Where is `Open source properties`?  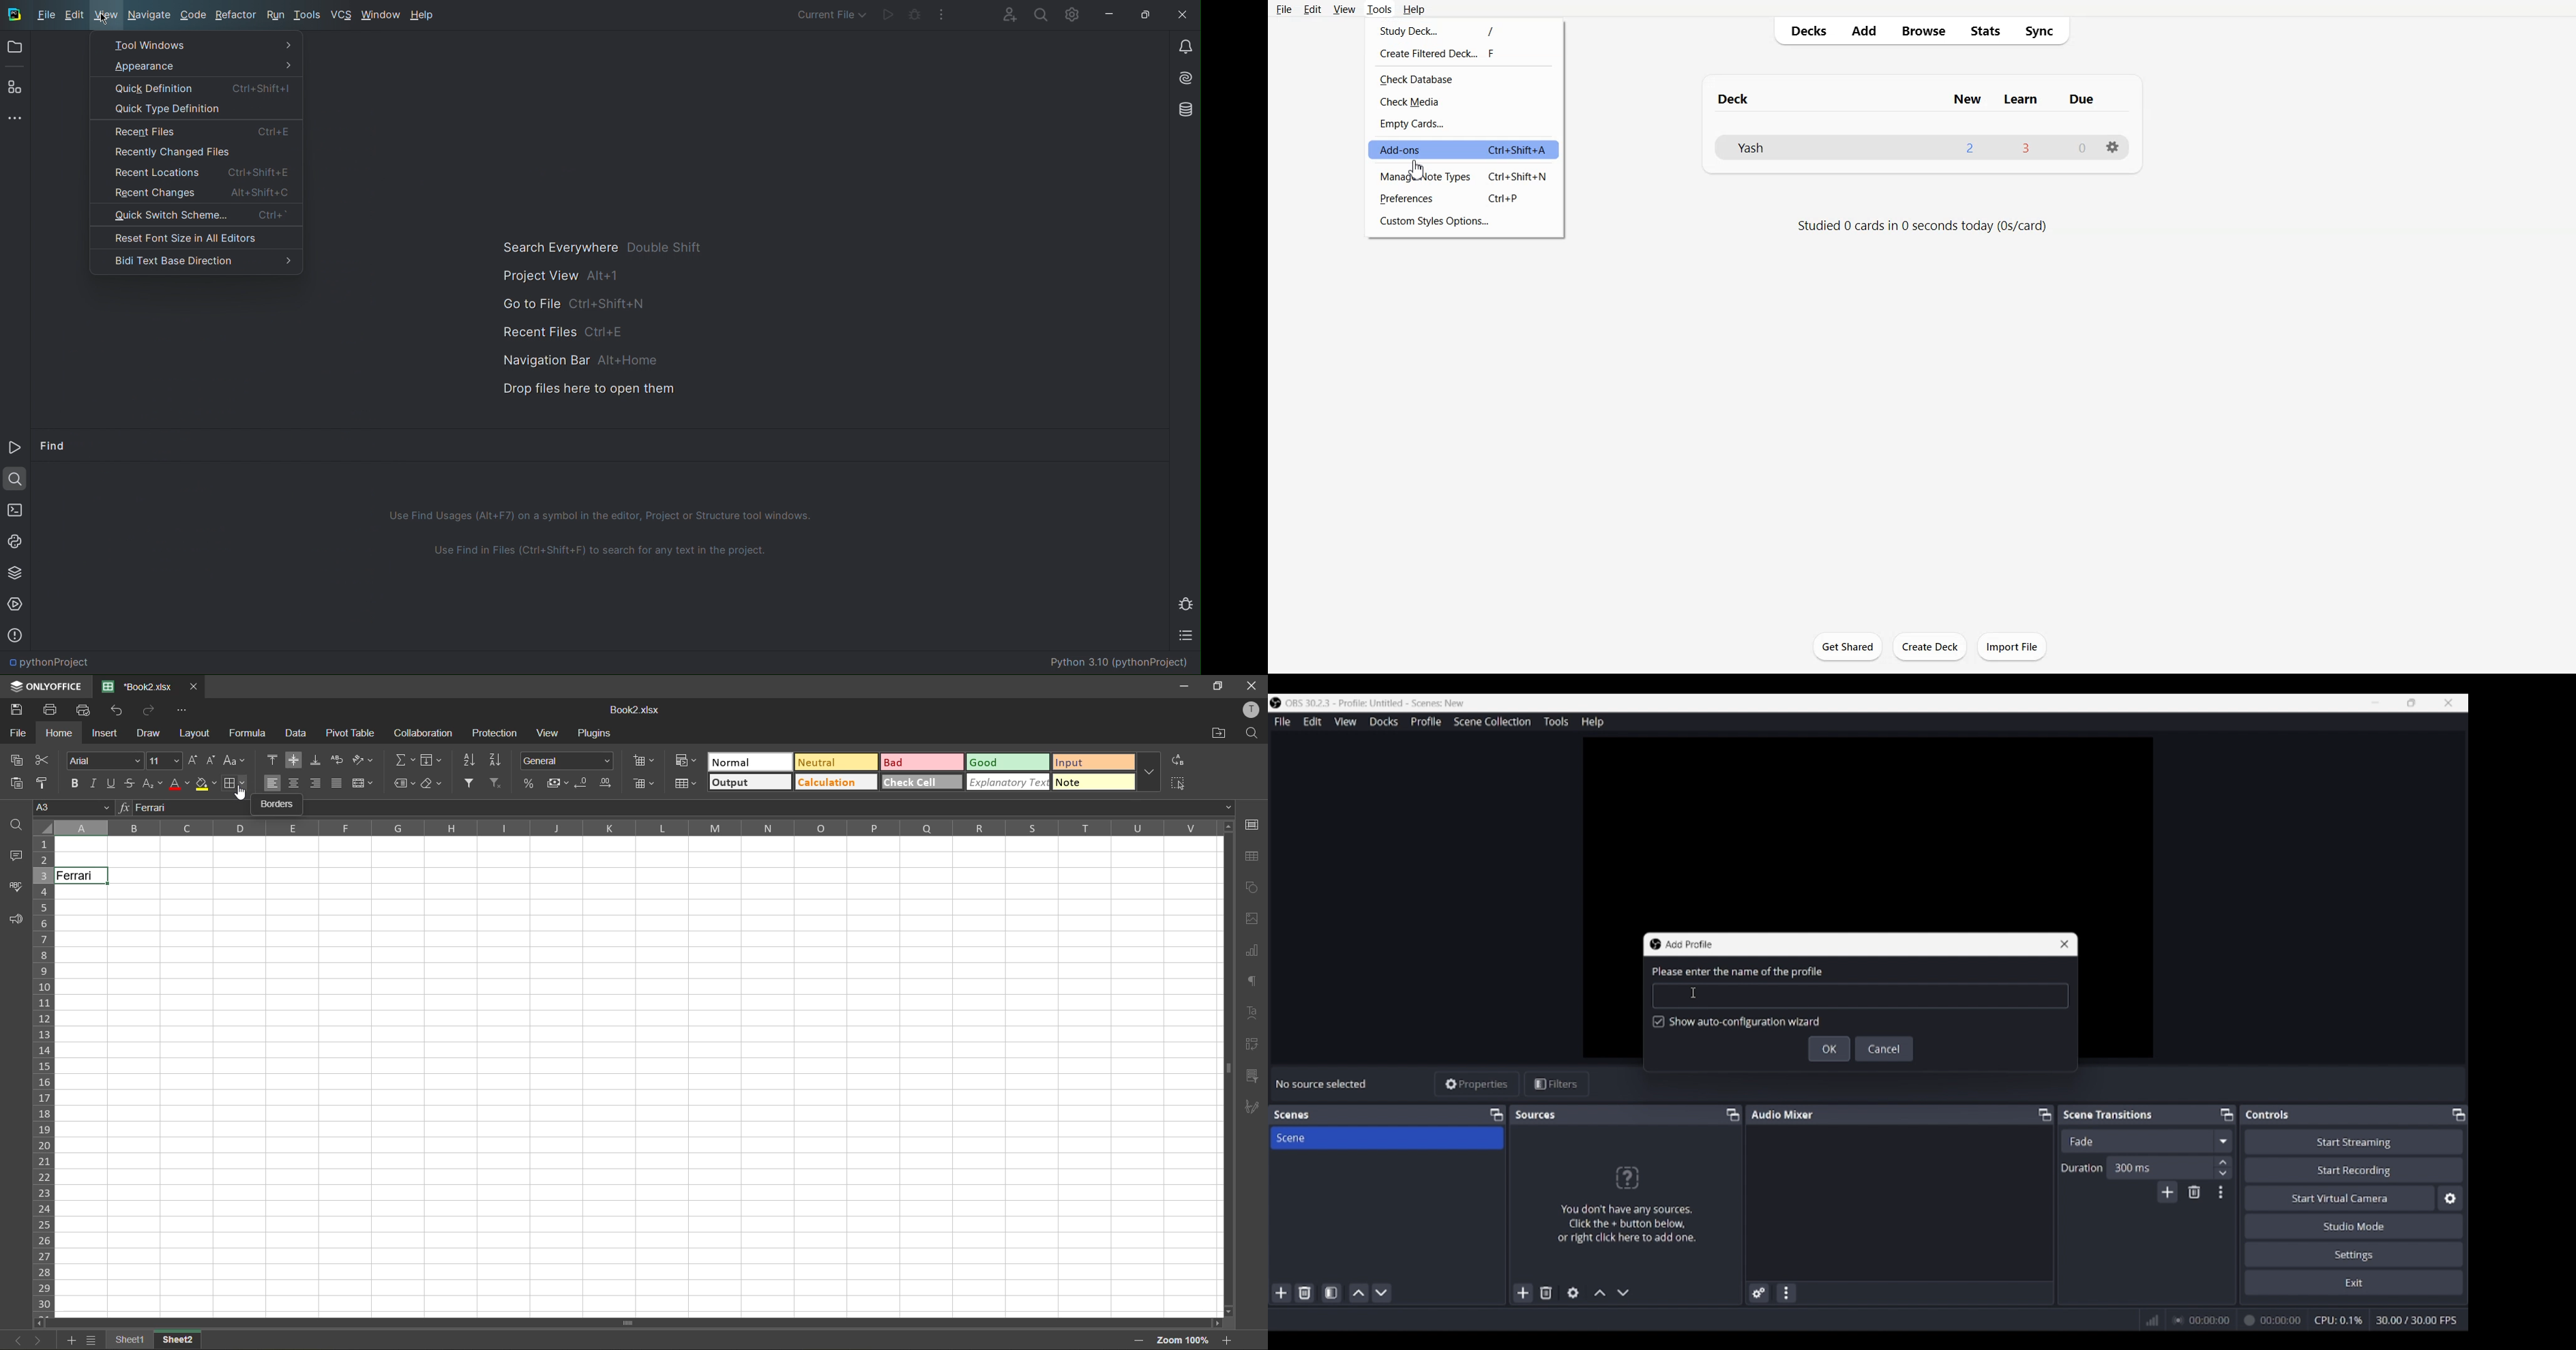
Open source properties is located at coordinates (1573, 1293).